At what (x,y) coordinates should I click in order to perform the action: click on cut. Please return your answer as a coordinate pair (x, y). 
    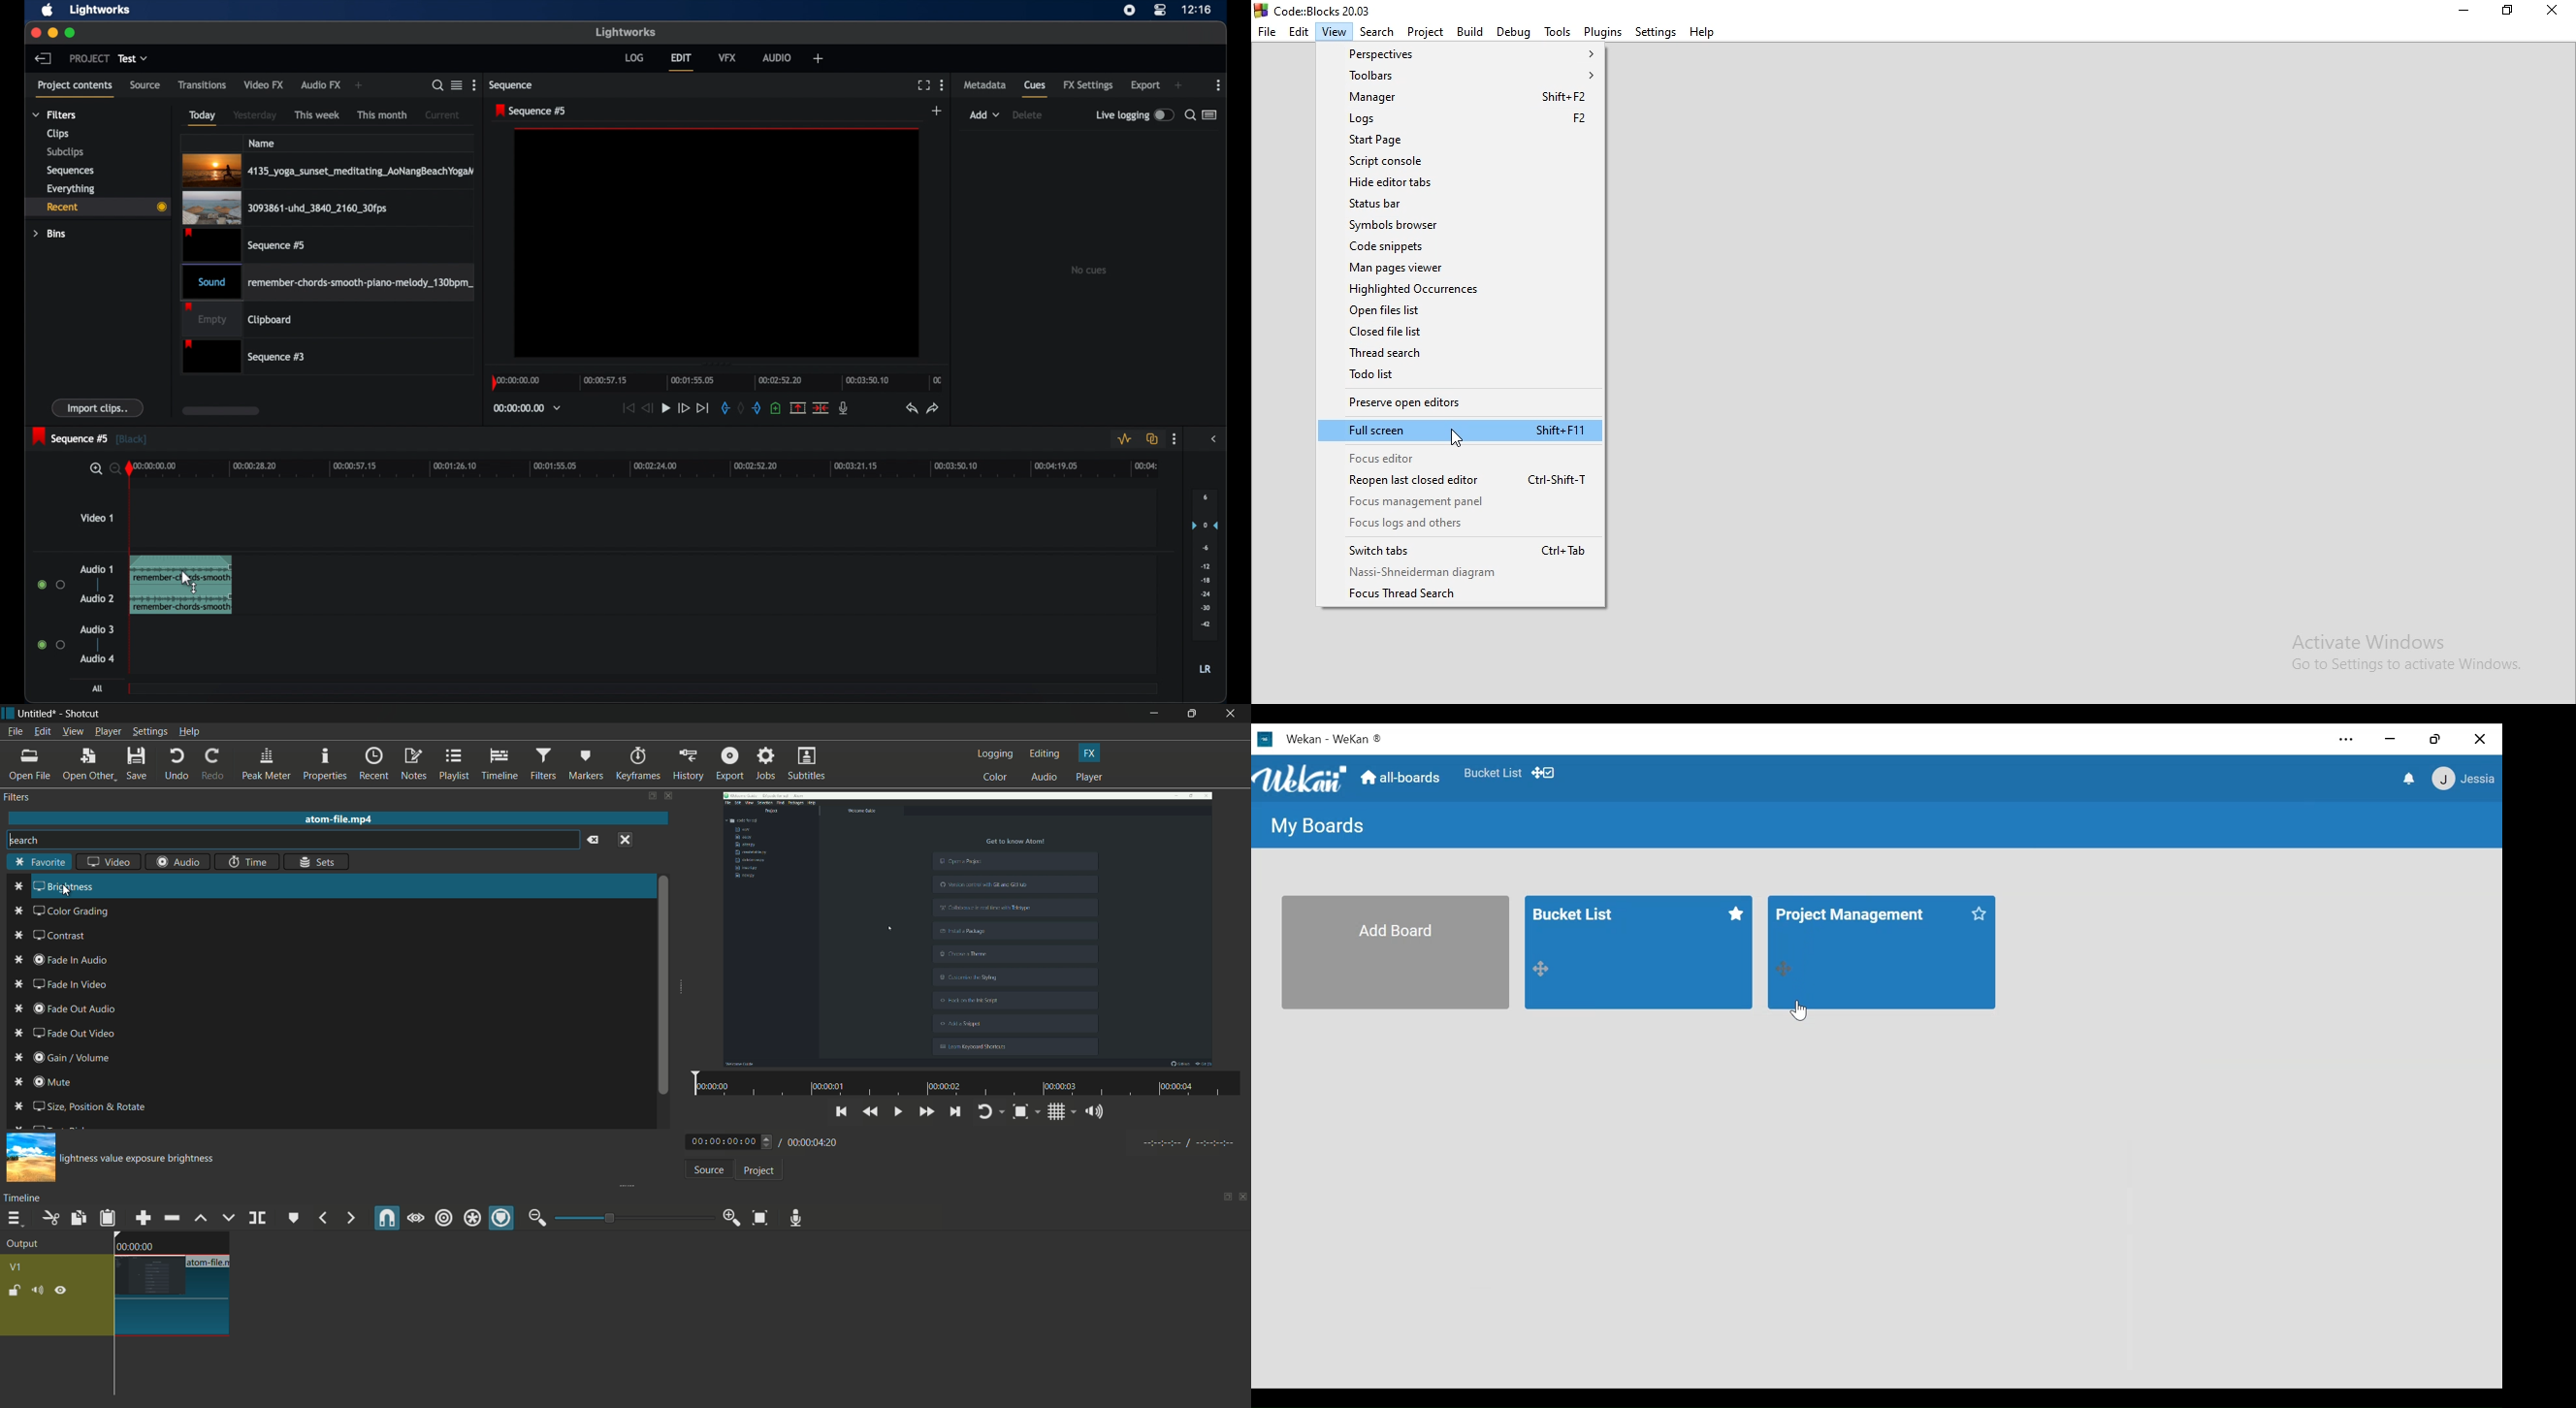
    Looking at the image, I should click on (821, 407).